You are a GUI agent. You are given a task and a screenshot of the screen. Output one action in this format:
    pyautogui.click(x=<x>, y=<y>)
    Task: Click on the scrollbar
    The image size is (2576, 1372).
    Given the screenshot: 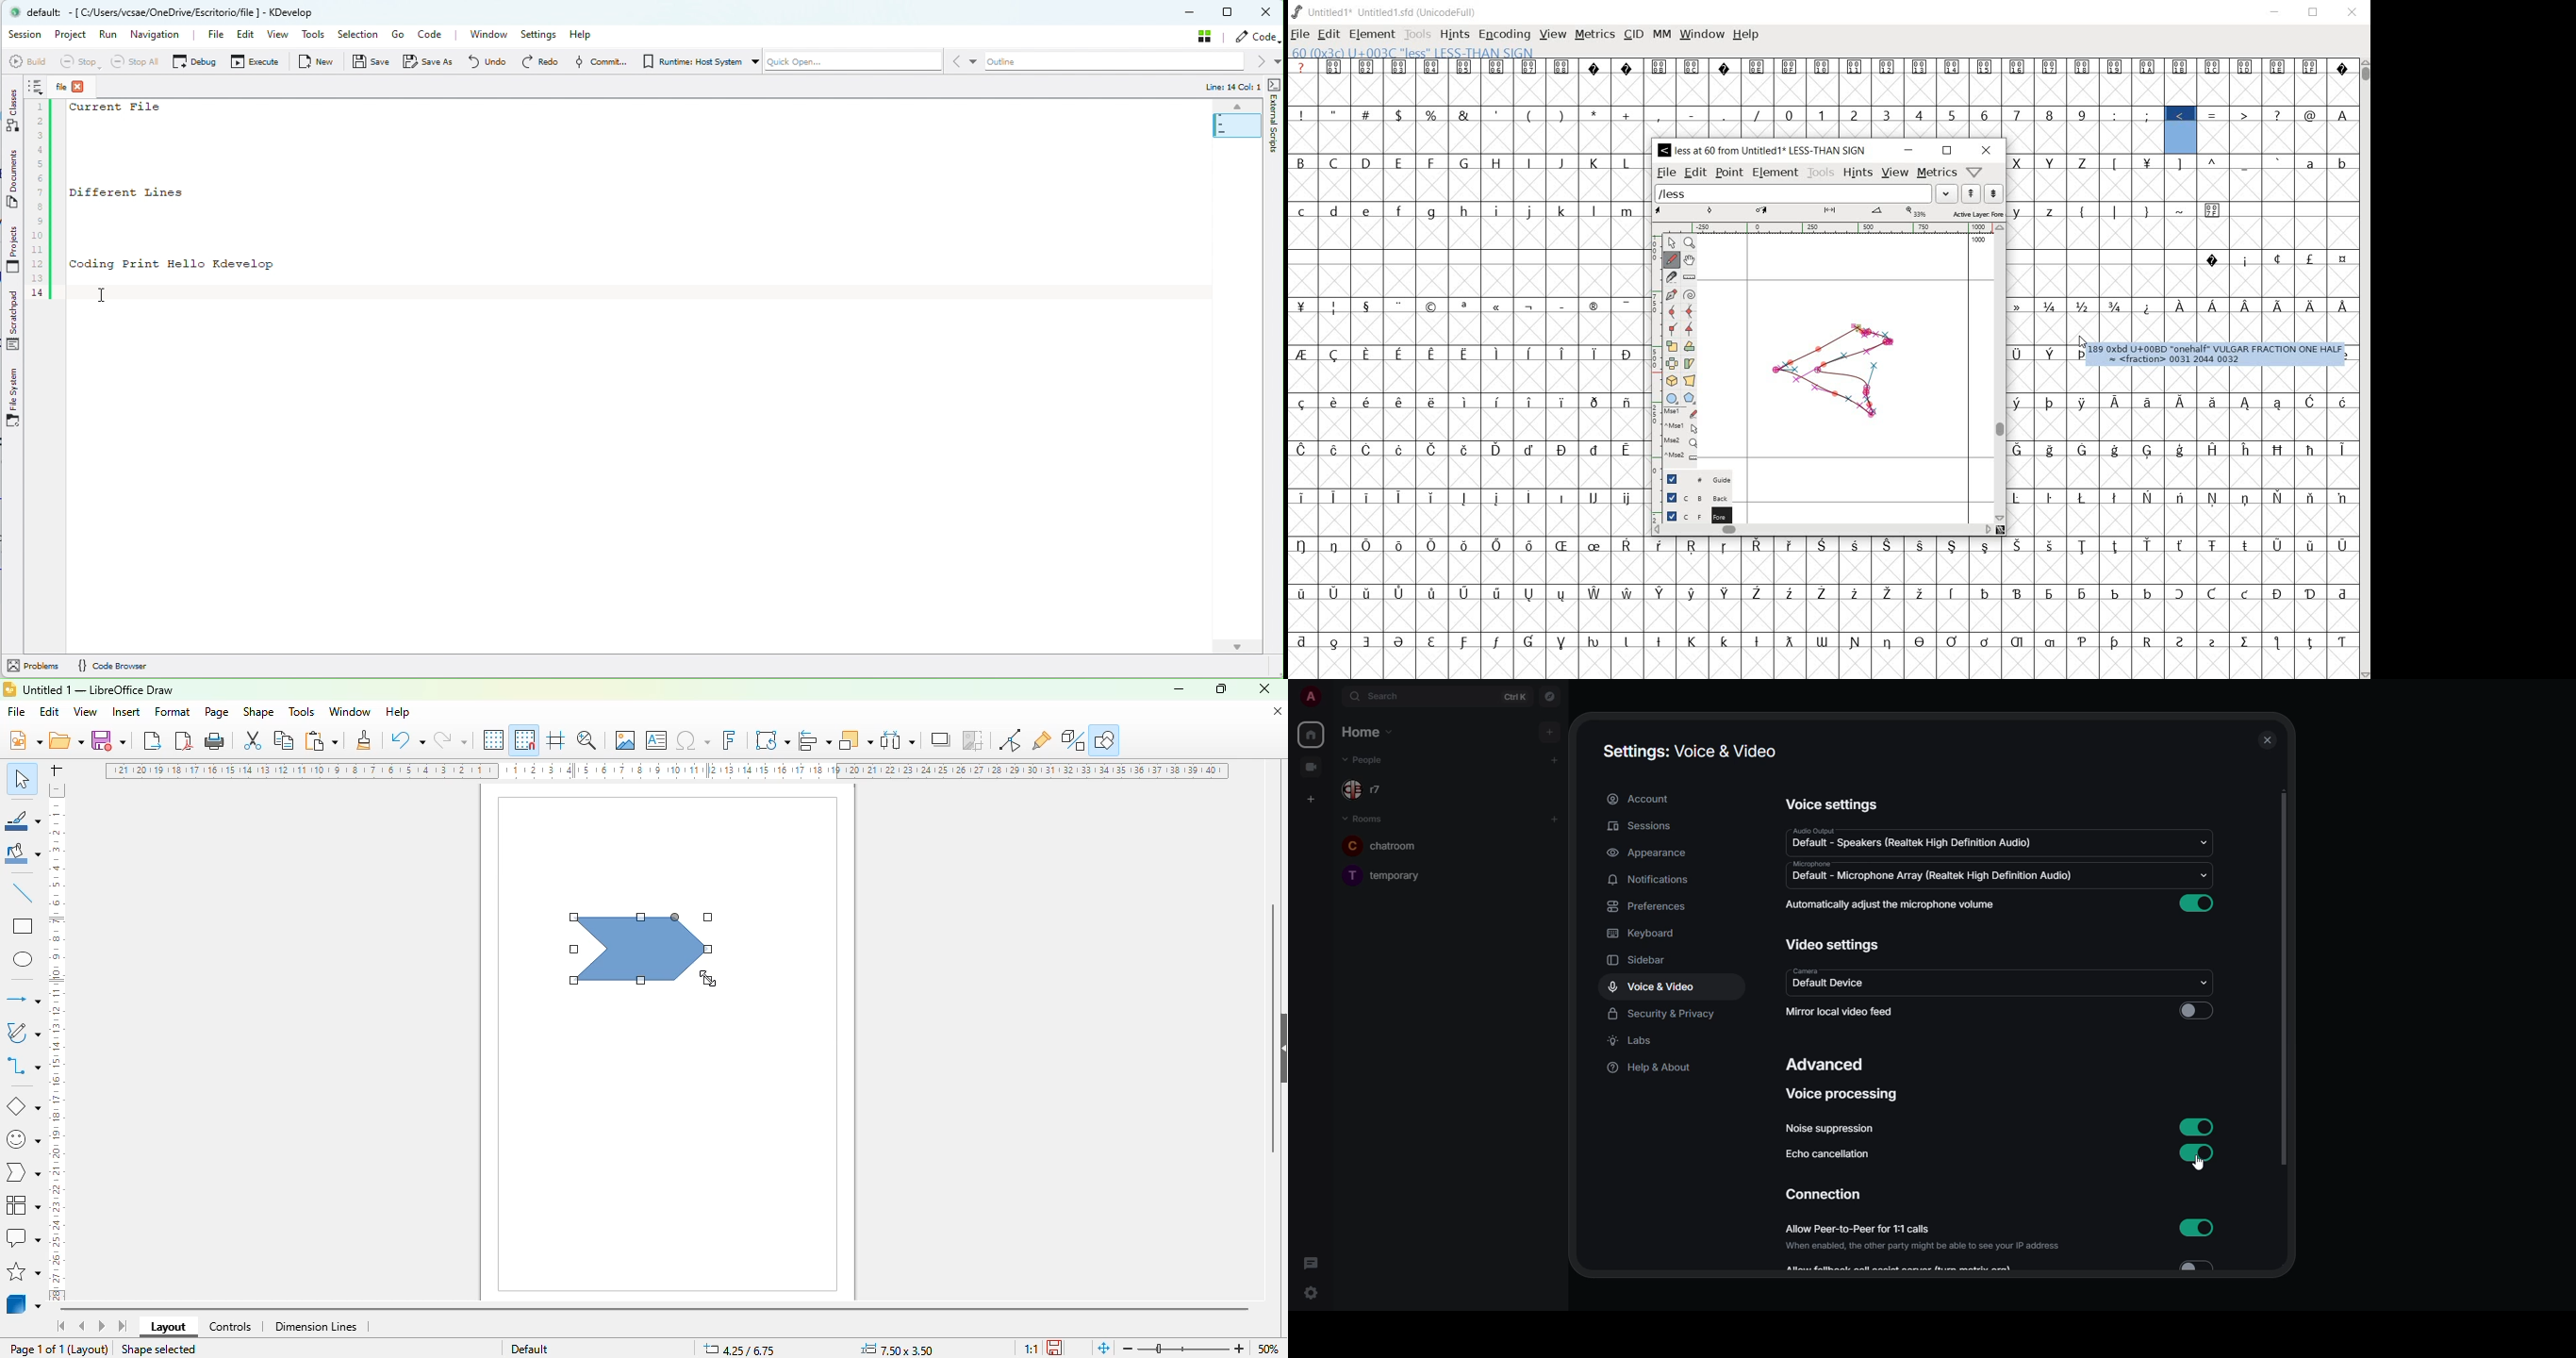 What is the action you would take?
    pyautogui.click(x=1823, y=531)
    